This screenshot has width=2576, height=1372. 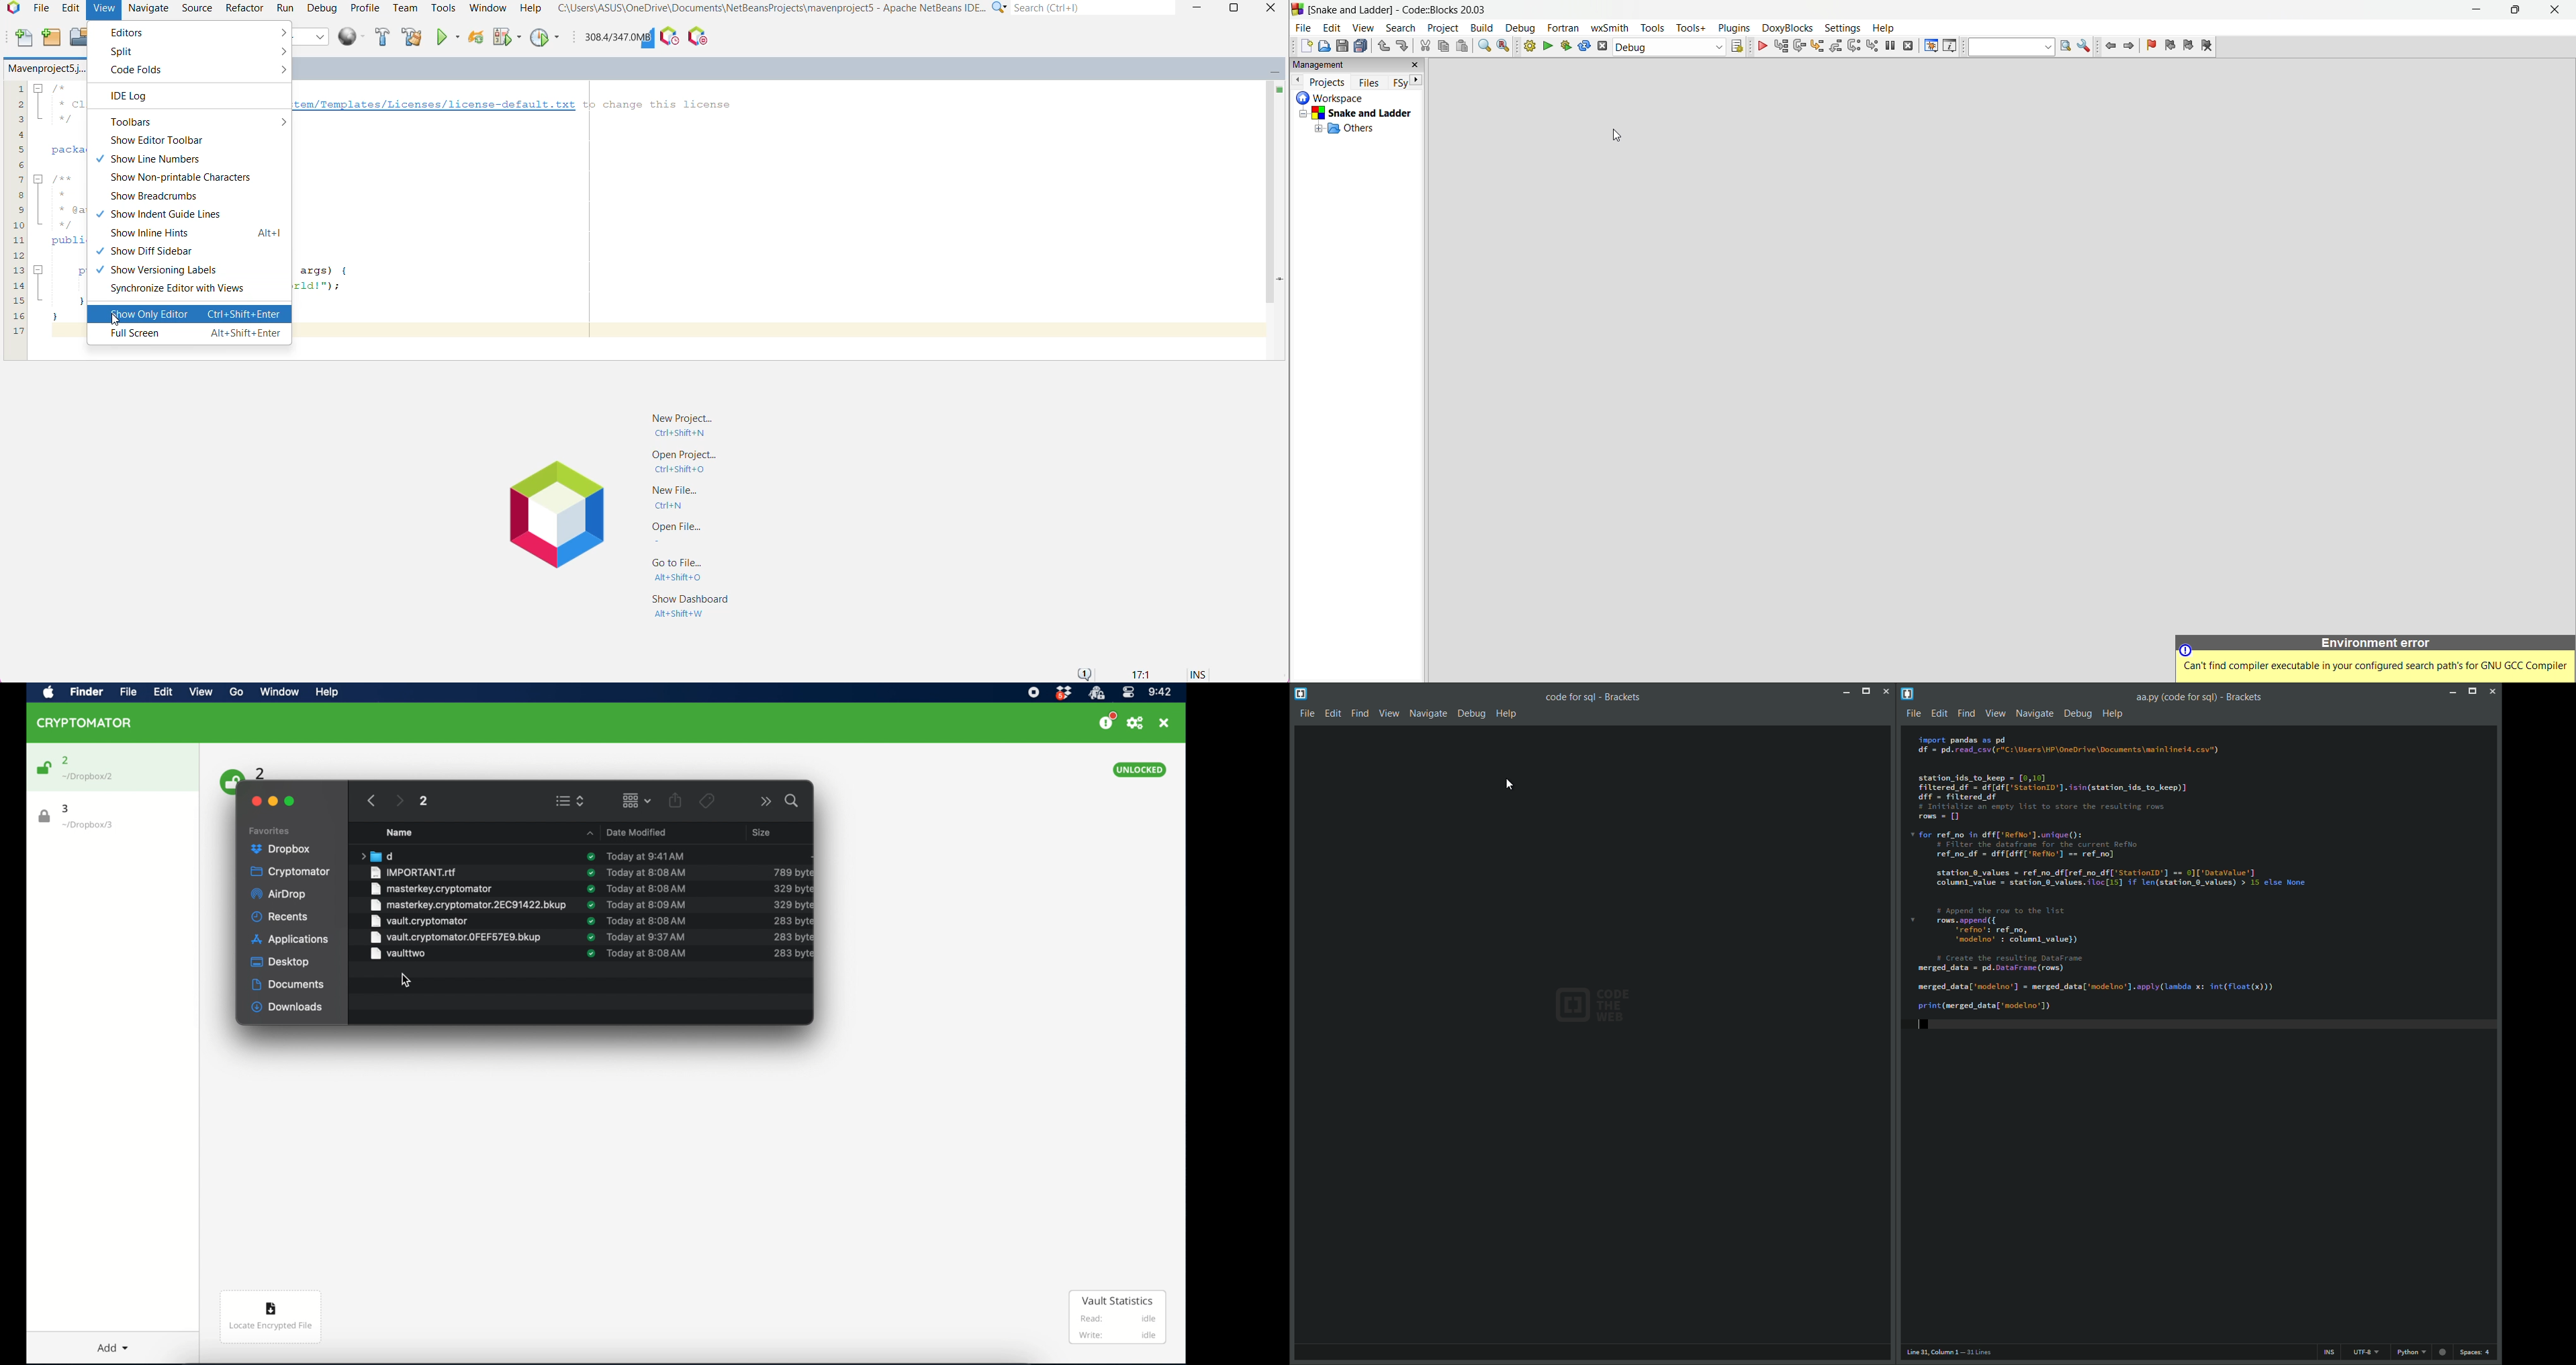 What do you see at coordinates (766, 801) in the screenshot?
I see `more options` at bounding box center [766, 801].